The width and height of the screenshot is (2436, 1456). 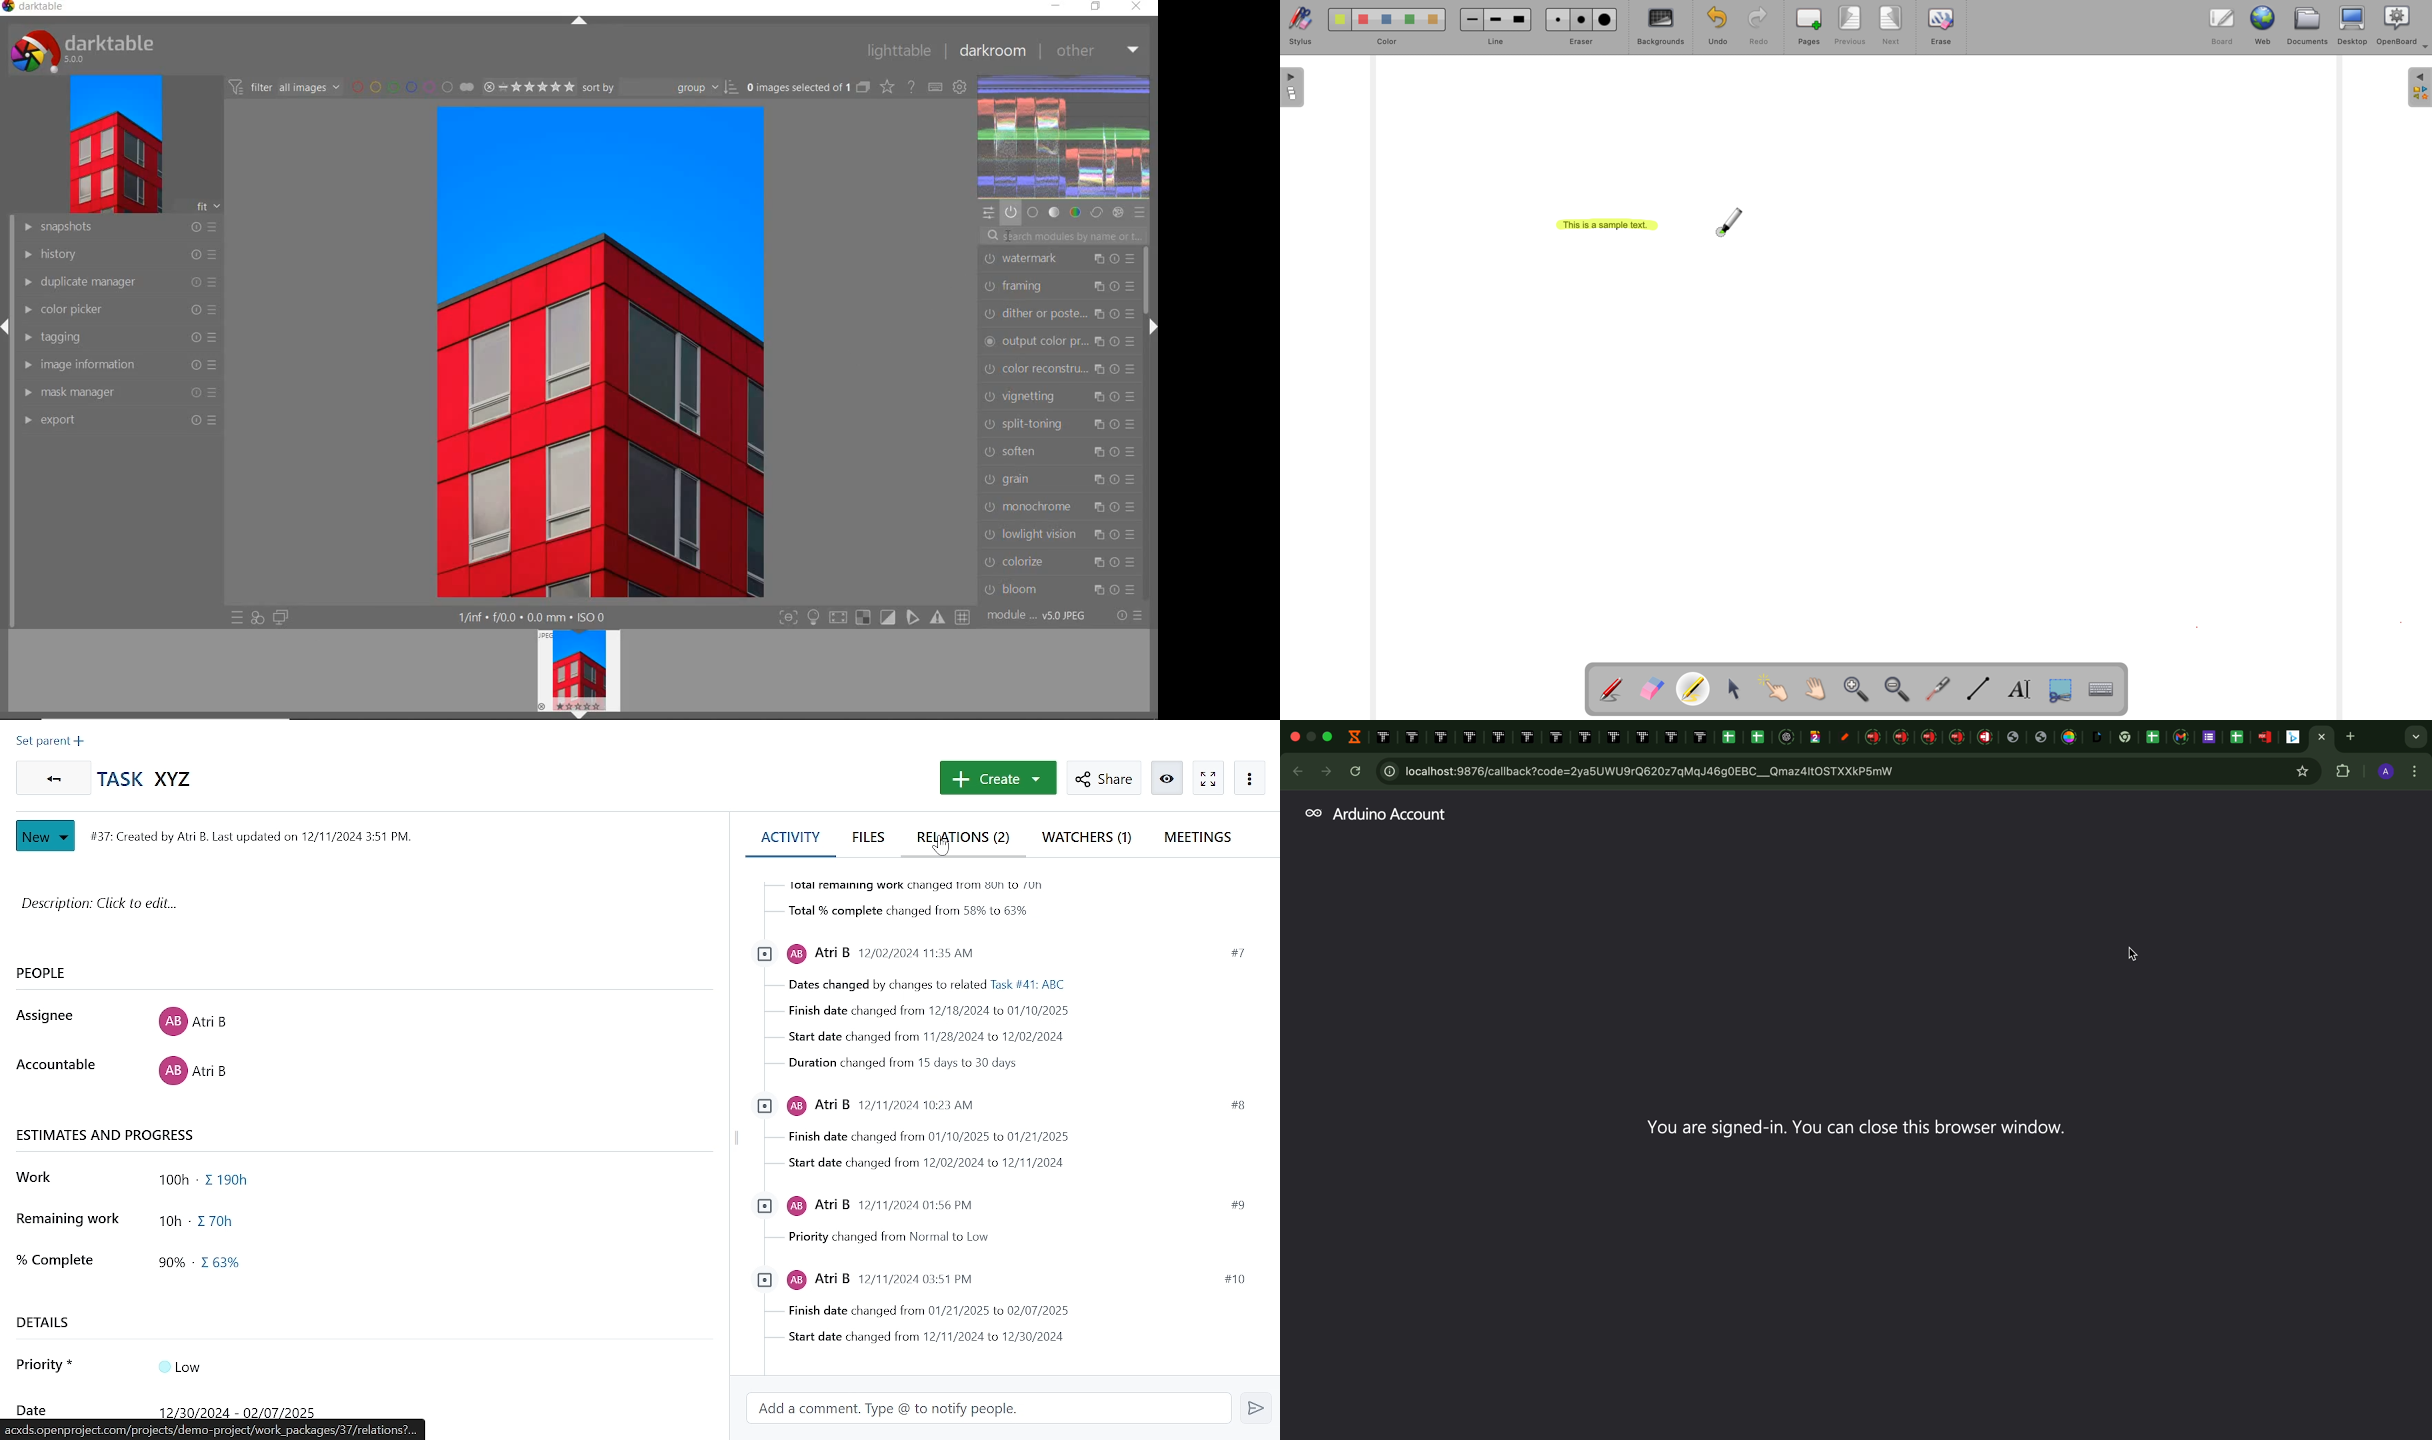 What do you see at coordinates (2346, 773) in the screenshot?
I see `Extension ` at bounding box center [2346, 773].